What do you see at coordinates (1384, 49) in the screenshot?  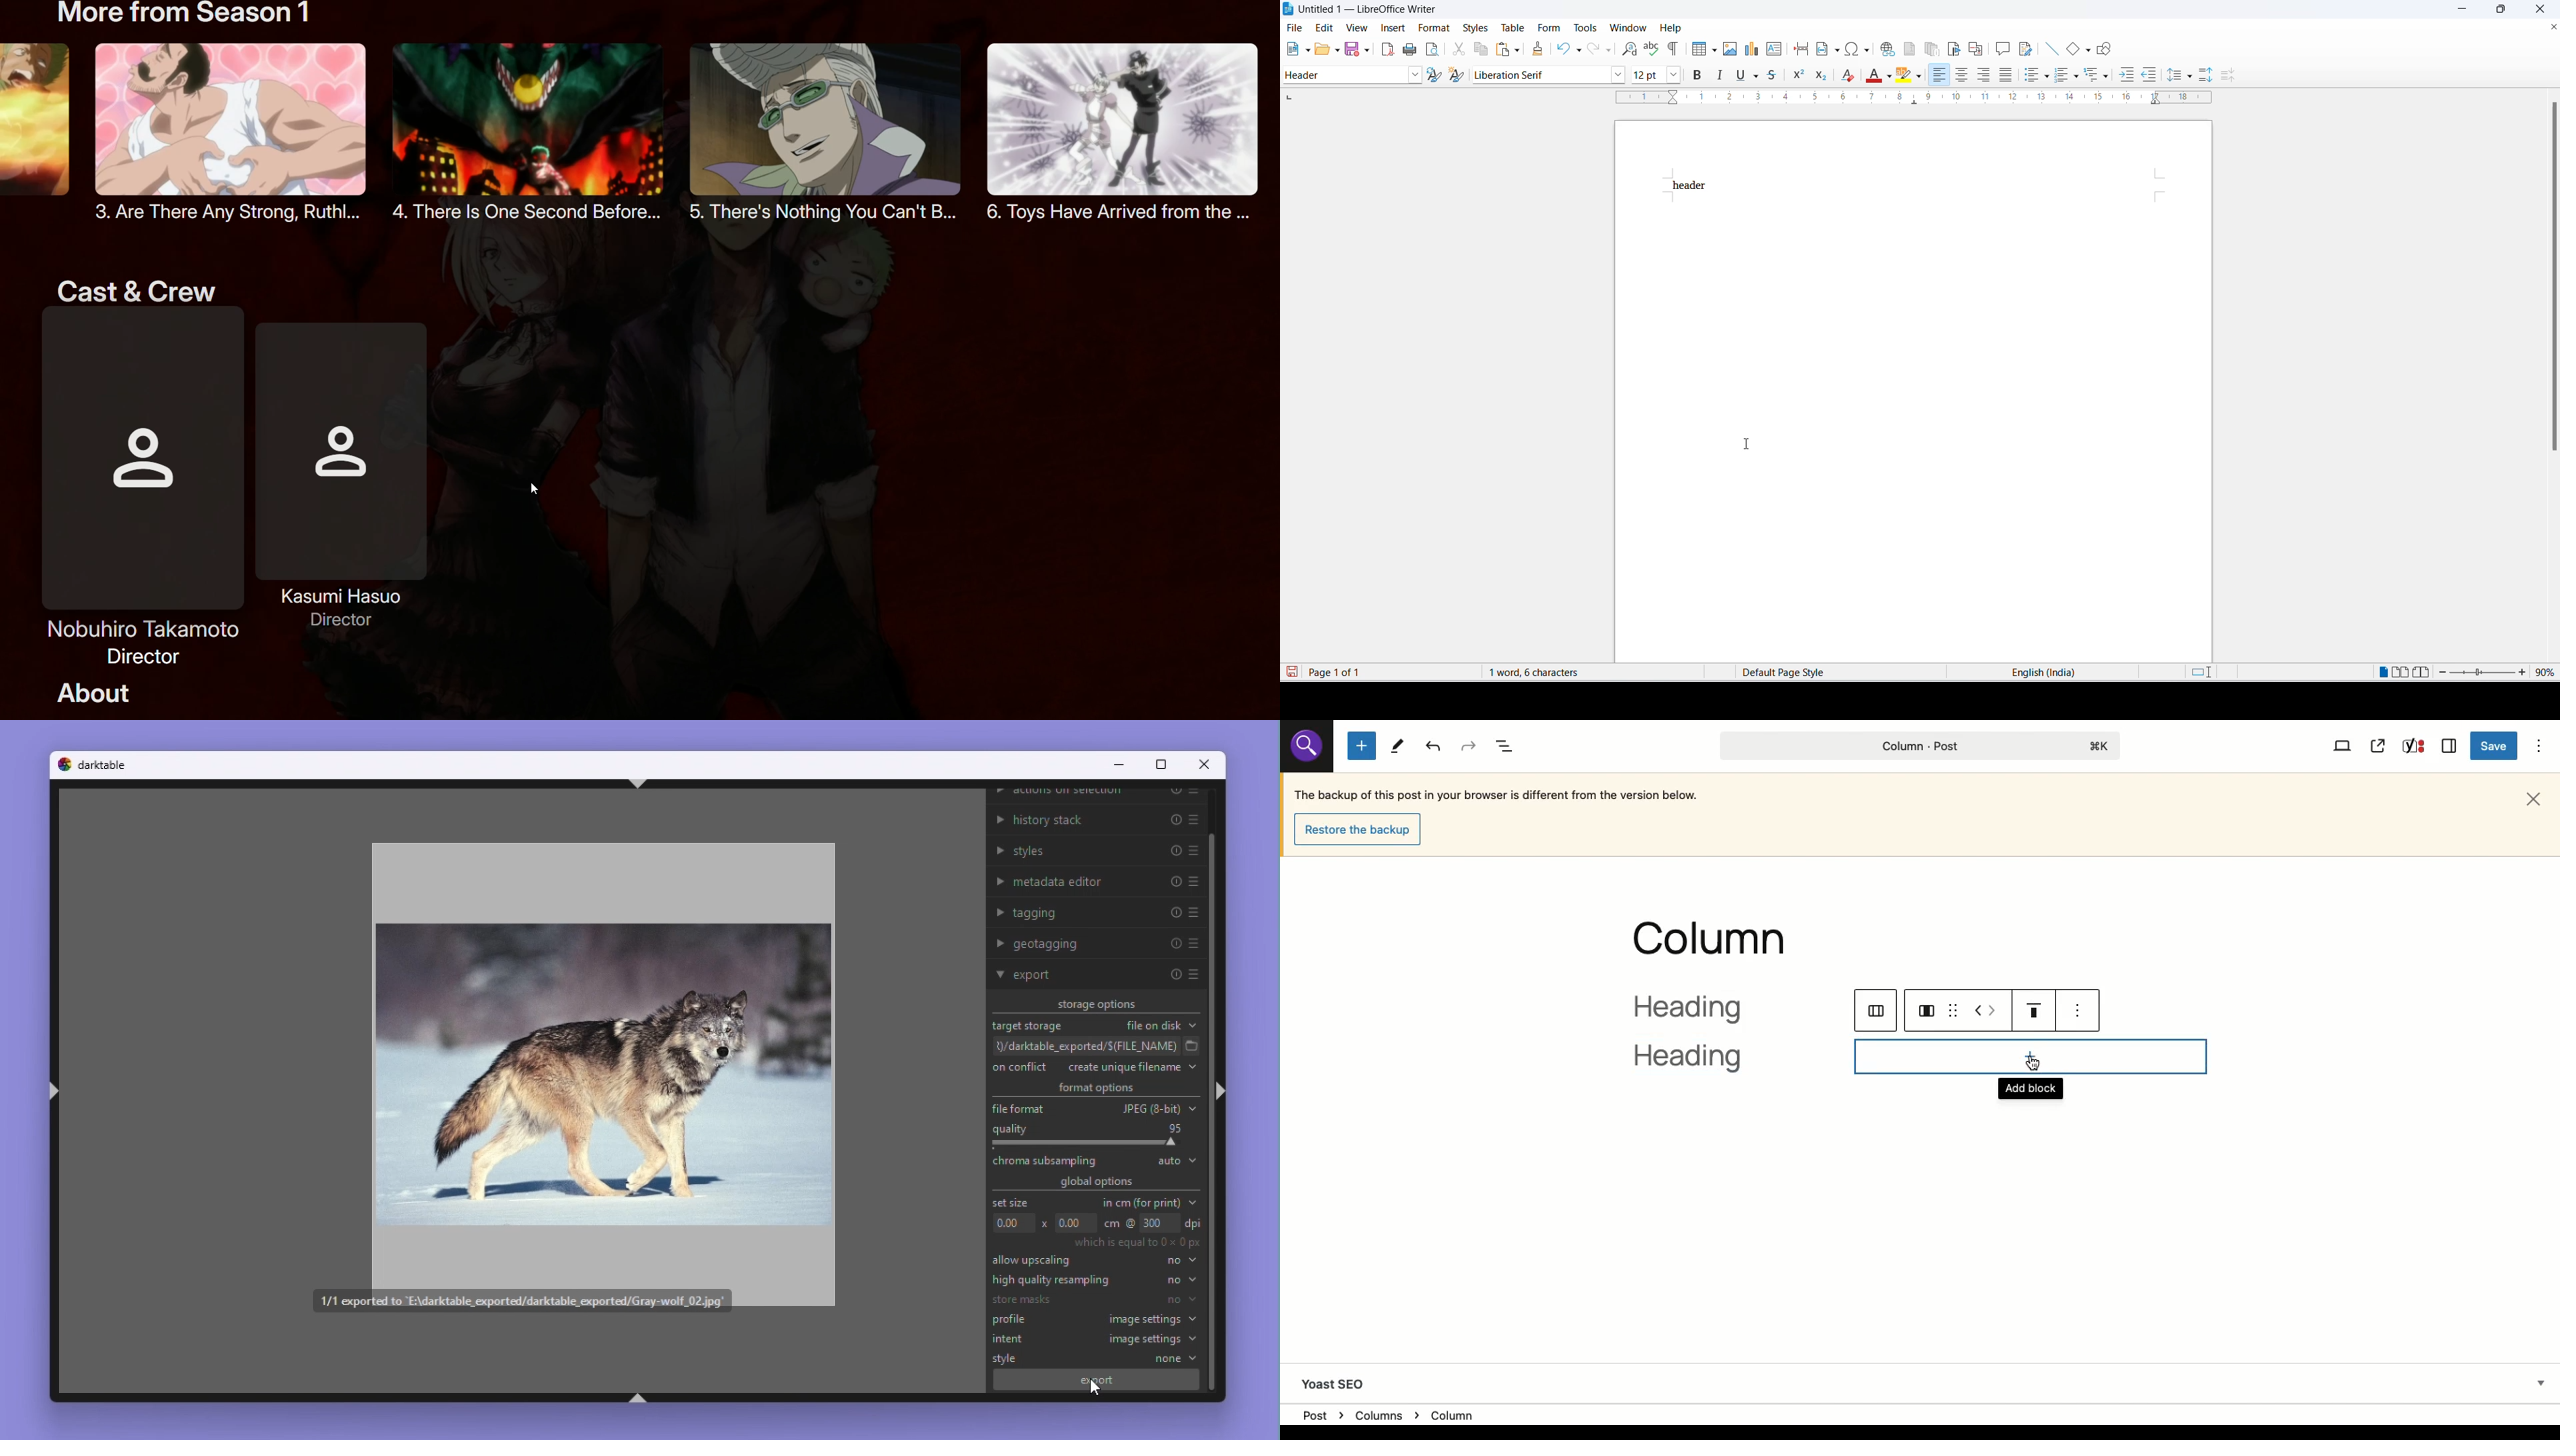 I see `exports as pdf` at bounding box center [1384, 49].